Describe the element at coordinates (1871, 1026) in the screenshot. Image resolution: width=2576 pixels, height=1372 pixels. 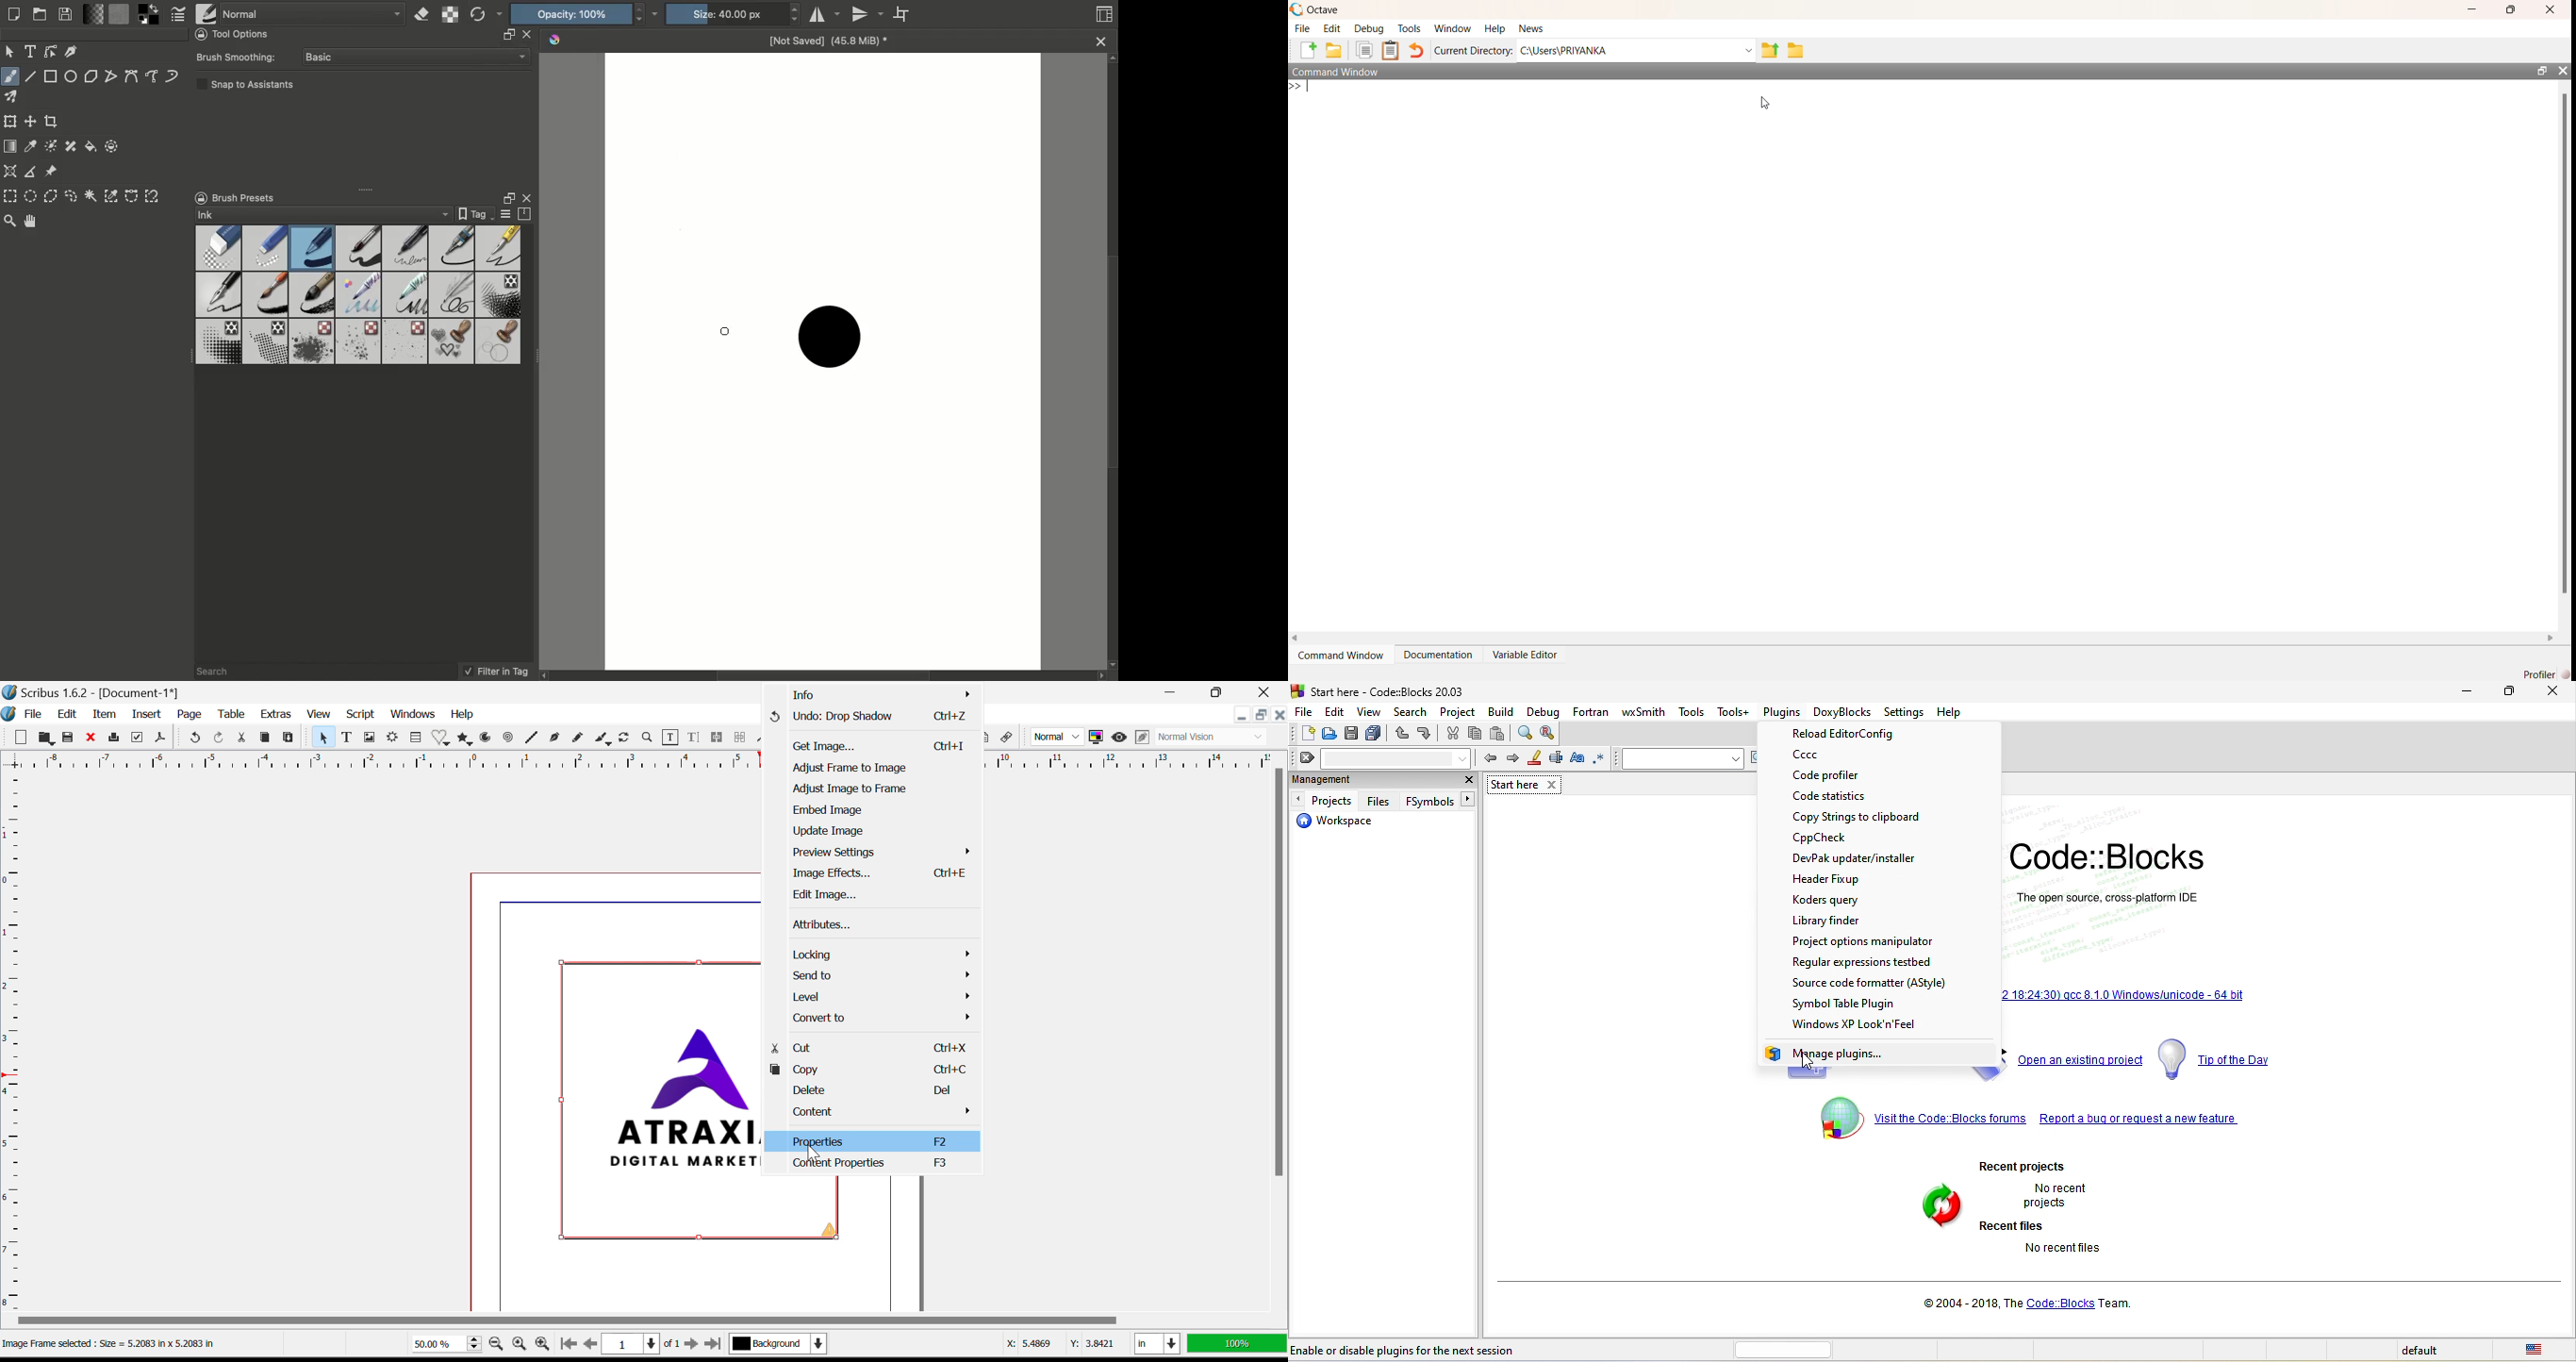
I see `windows xp look'n feel` at that location.